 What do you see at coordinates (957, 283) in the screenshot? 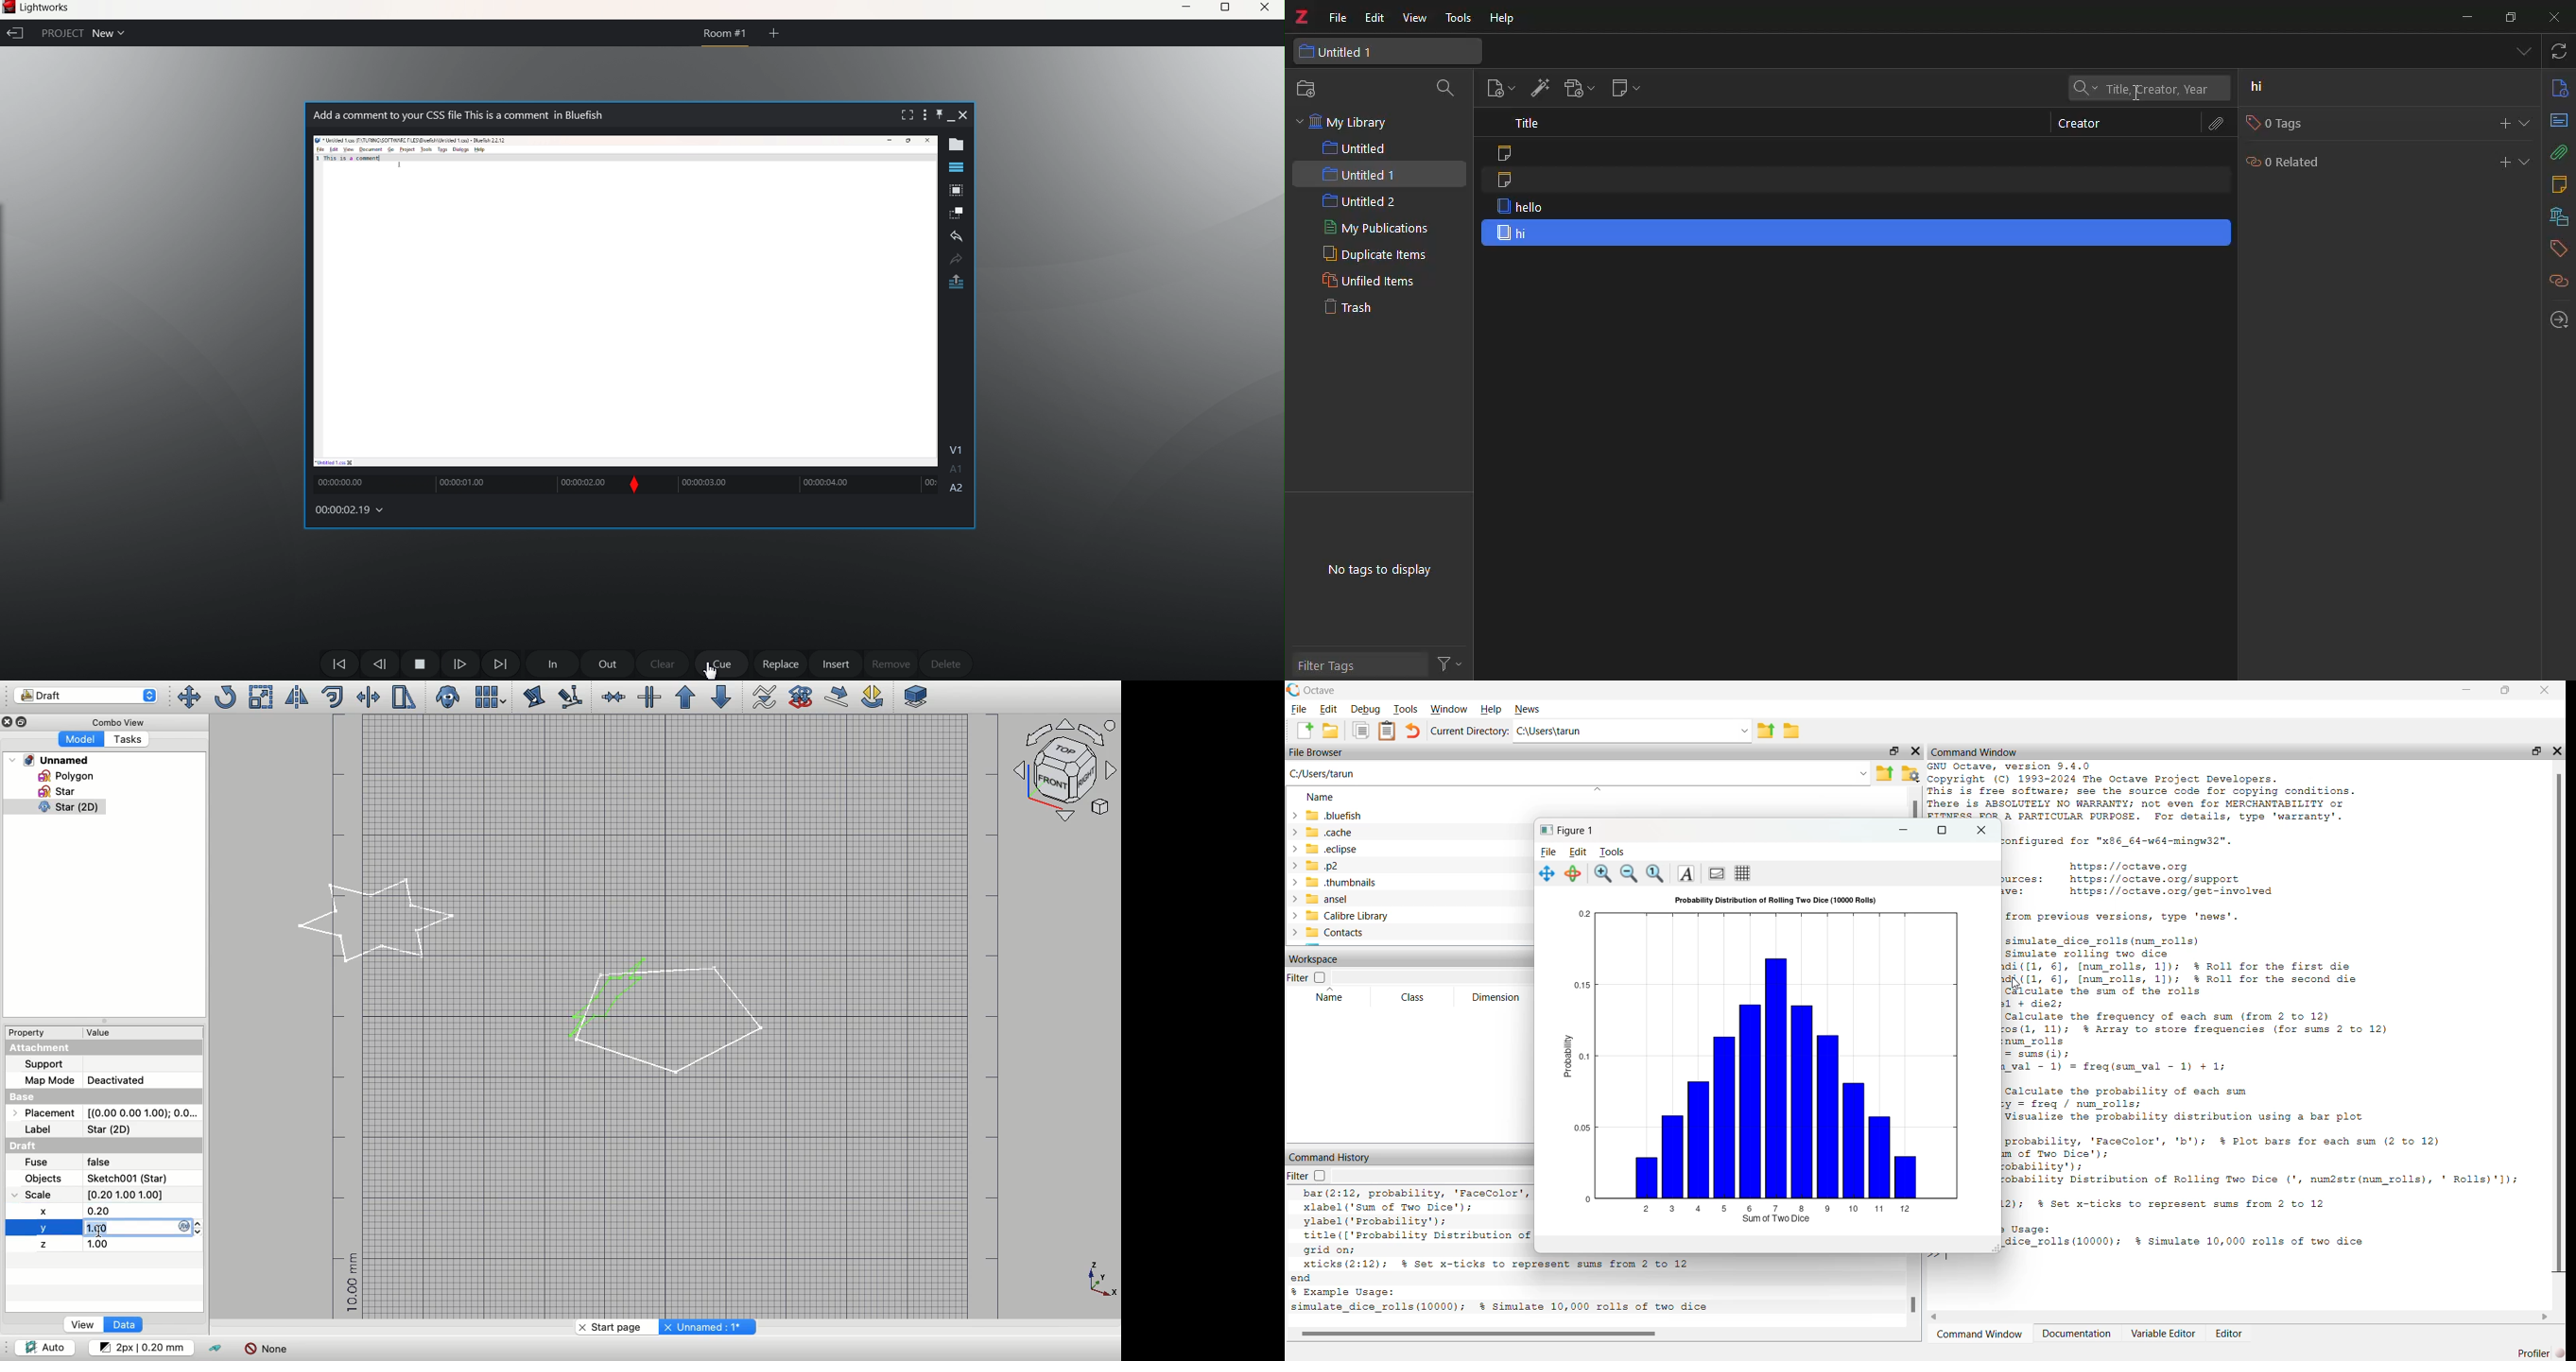
I see `pop out original` at bounding box center [957, 283].